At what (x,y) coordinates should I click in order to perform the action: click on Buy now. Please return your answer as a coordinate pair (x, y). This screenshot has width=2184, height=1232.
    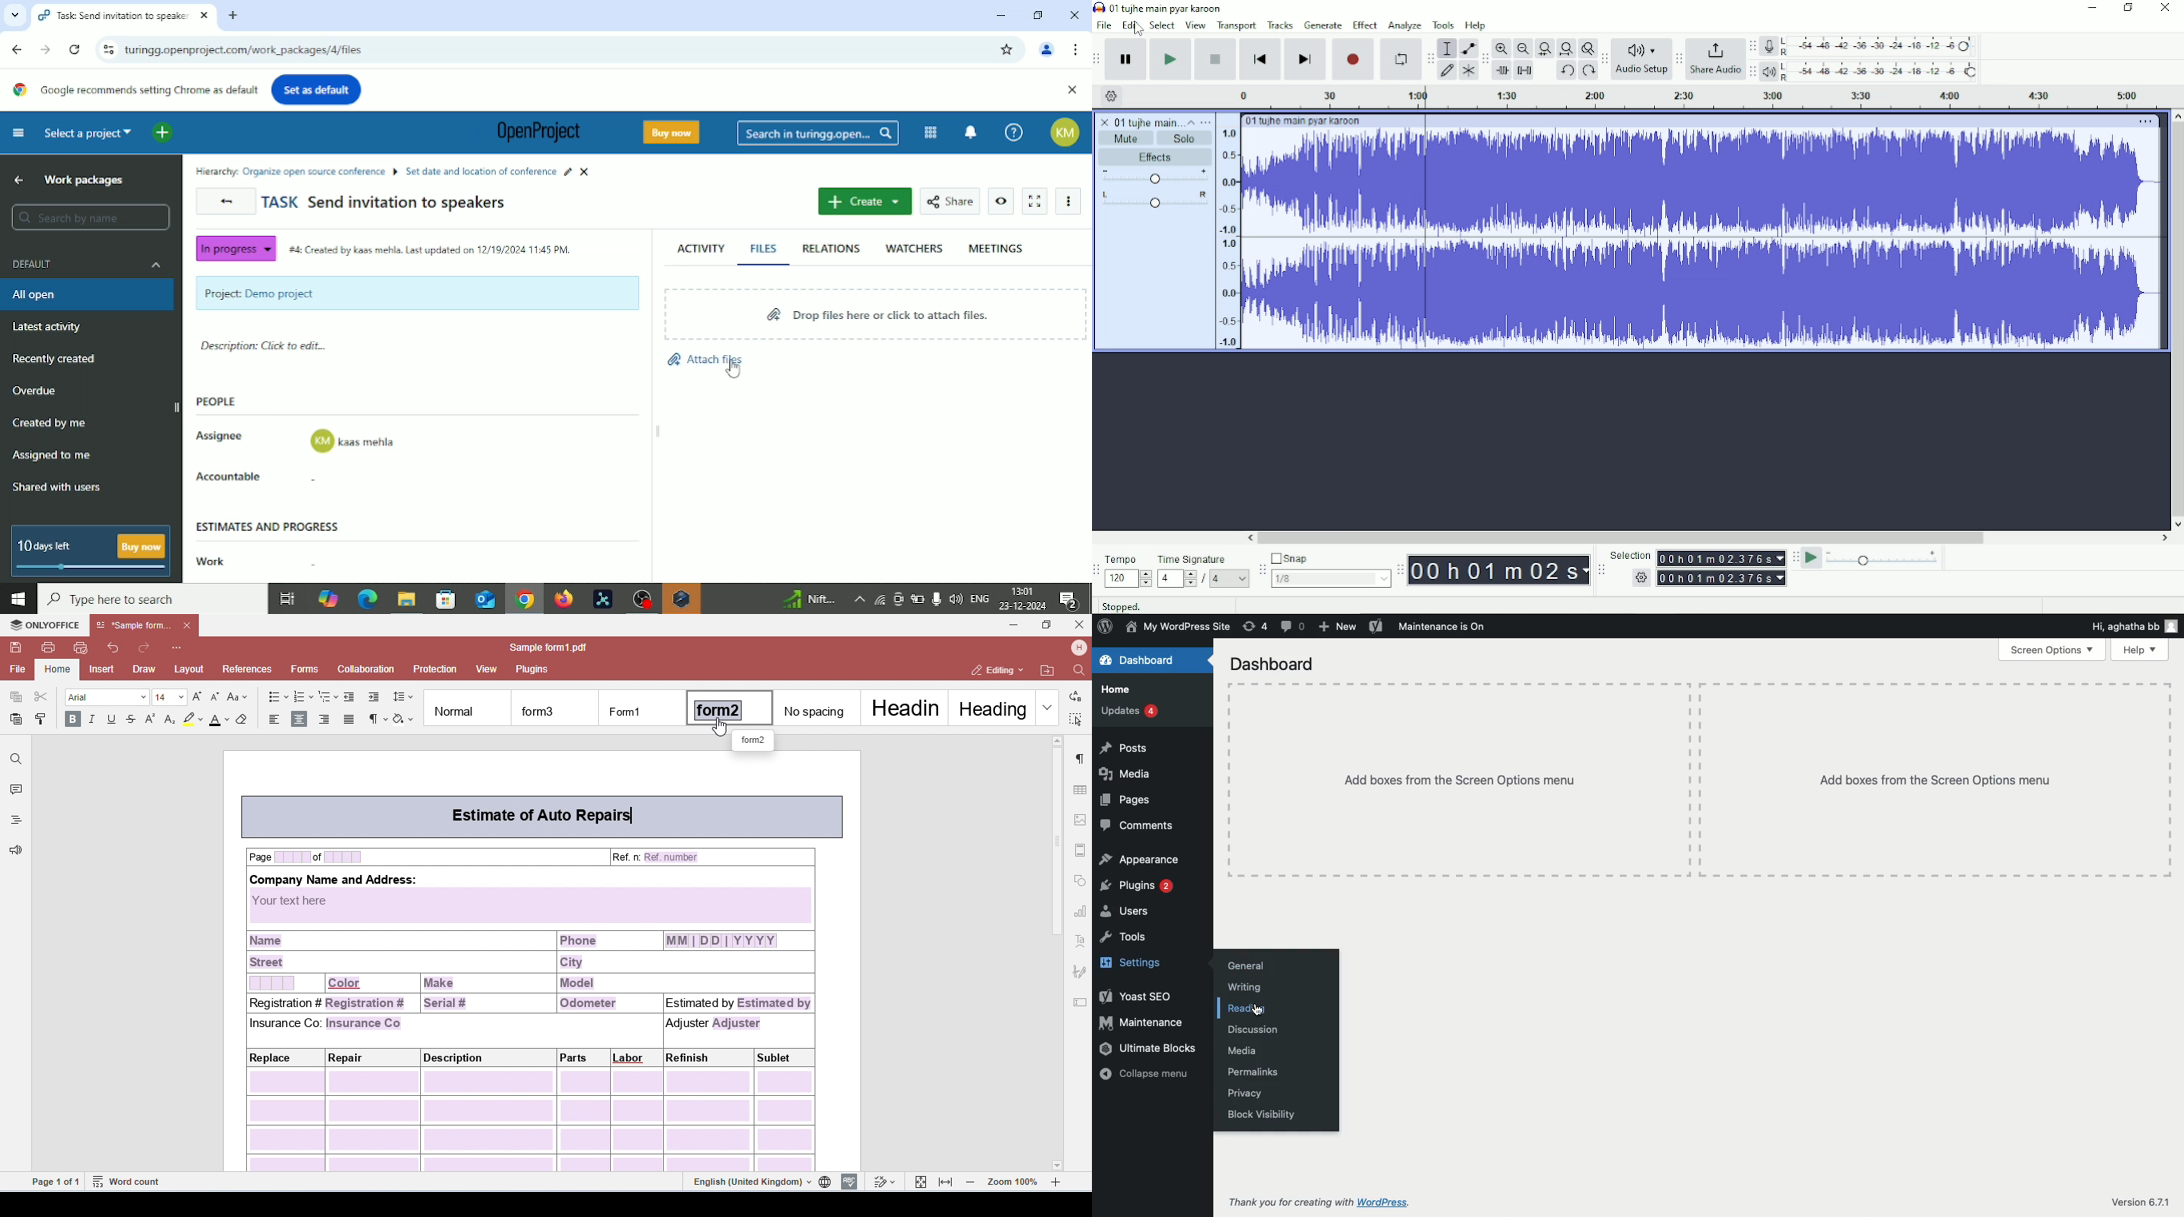
    Looking at the image, I should click on (675, 132).